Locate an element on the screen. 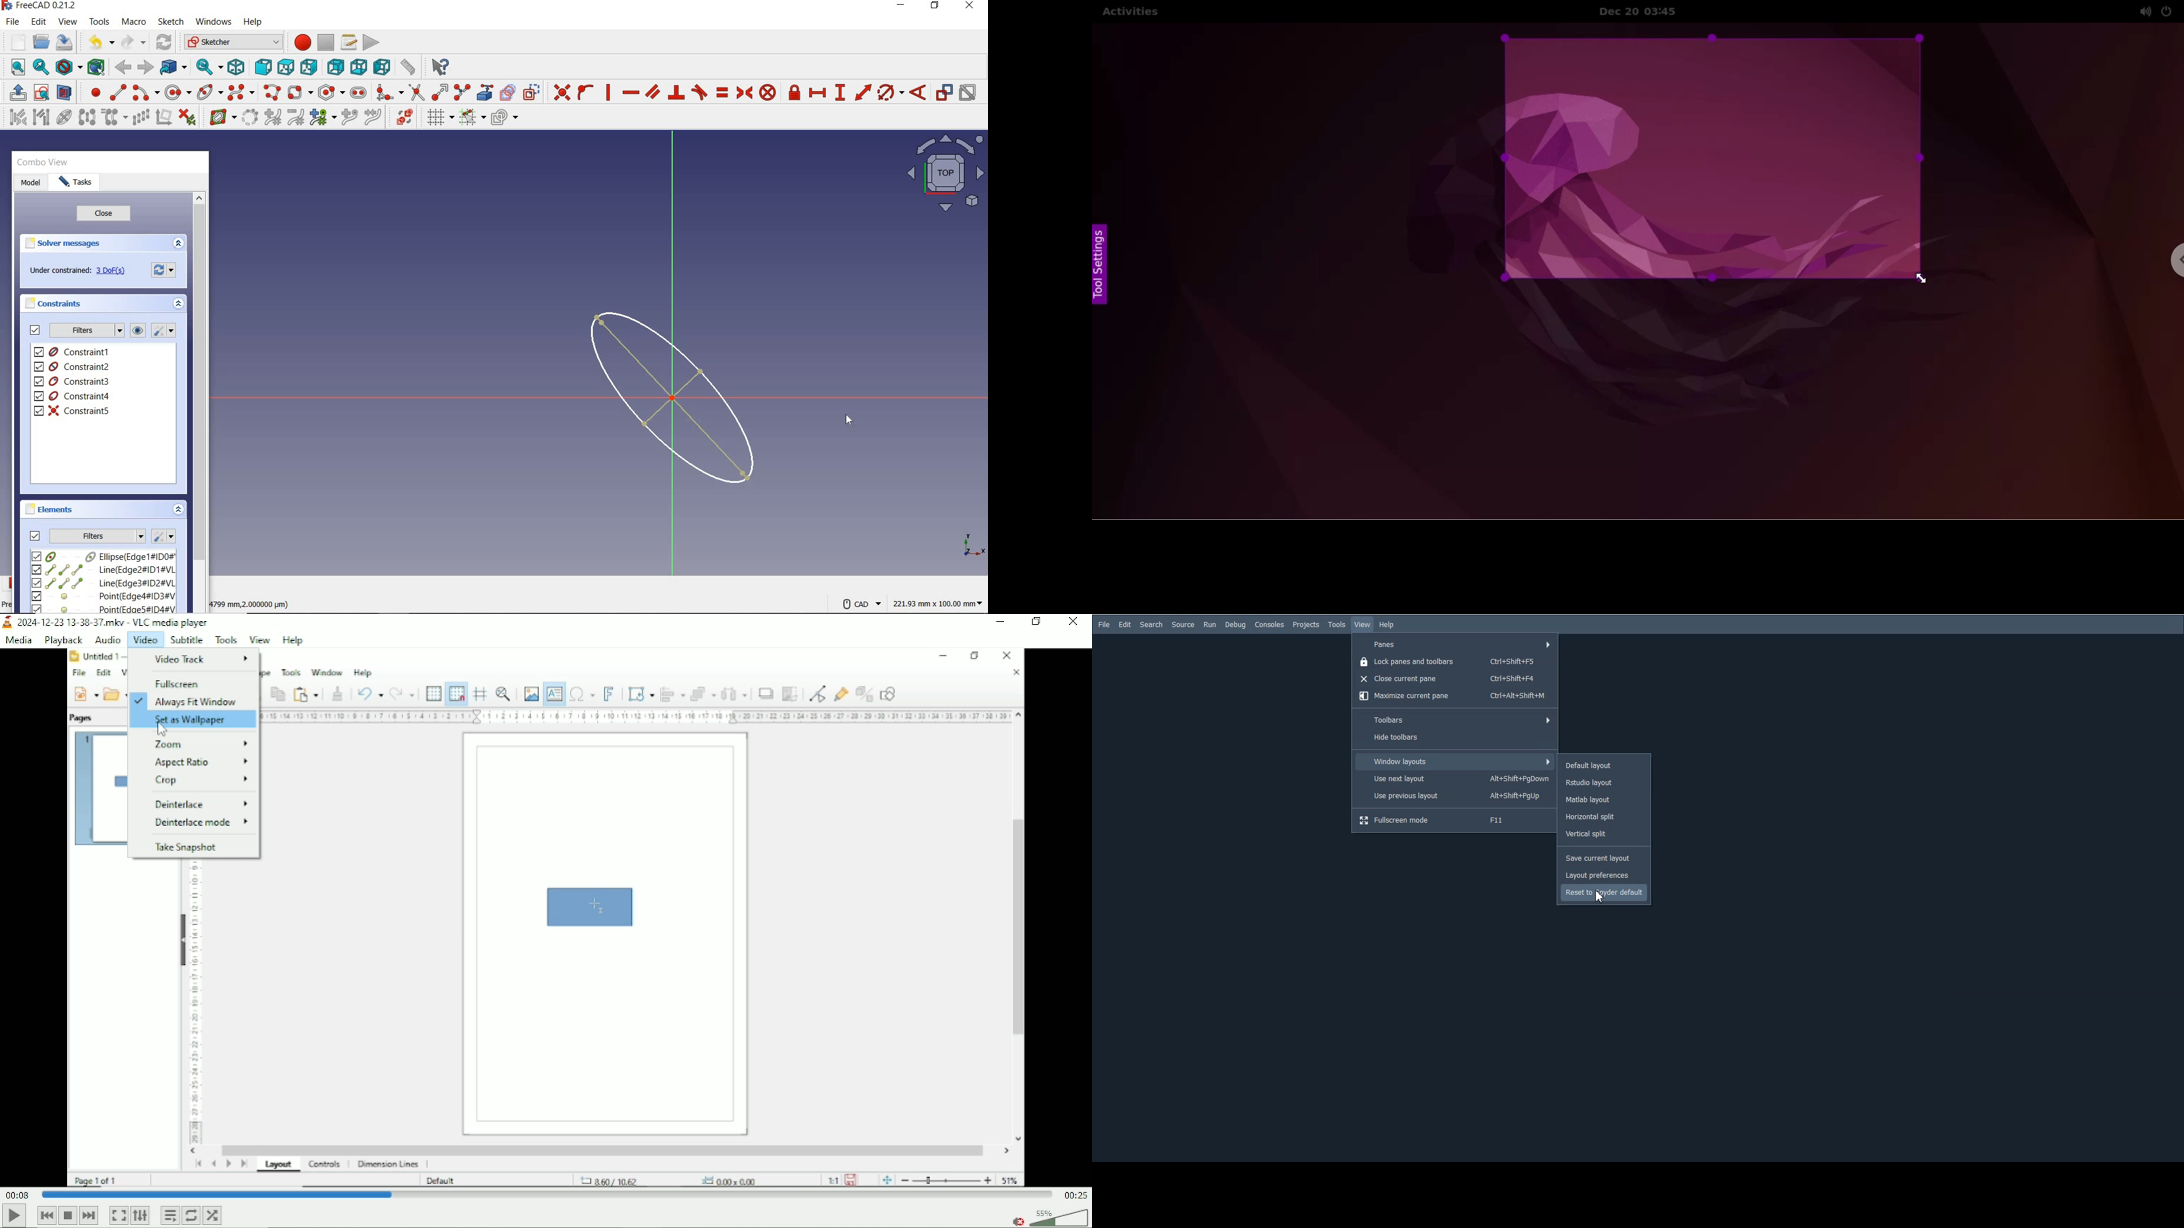 The image size is (2184, 1232). bounding box is located at coordinates (96, 66).